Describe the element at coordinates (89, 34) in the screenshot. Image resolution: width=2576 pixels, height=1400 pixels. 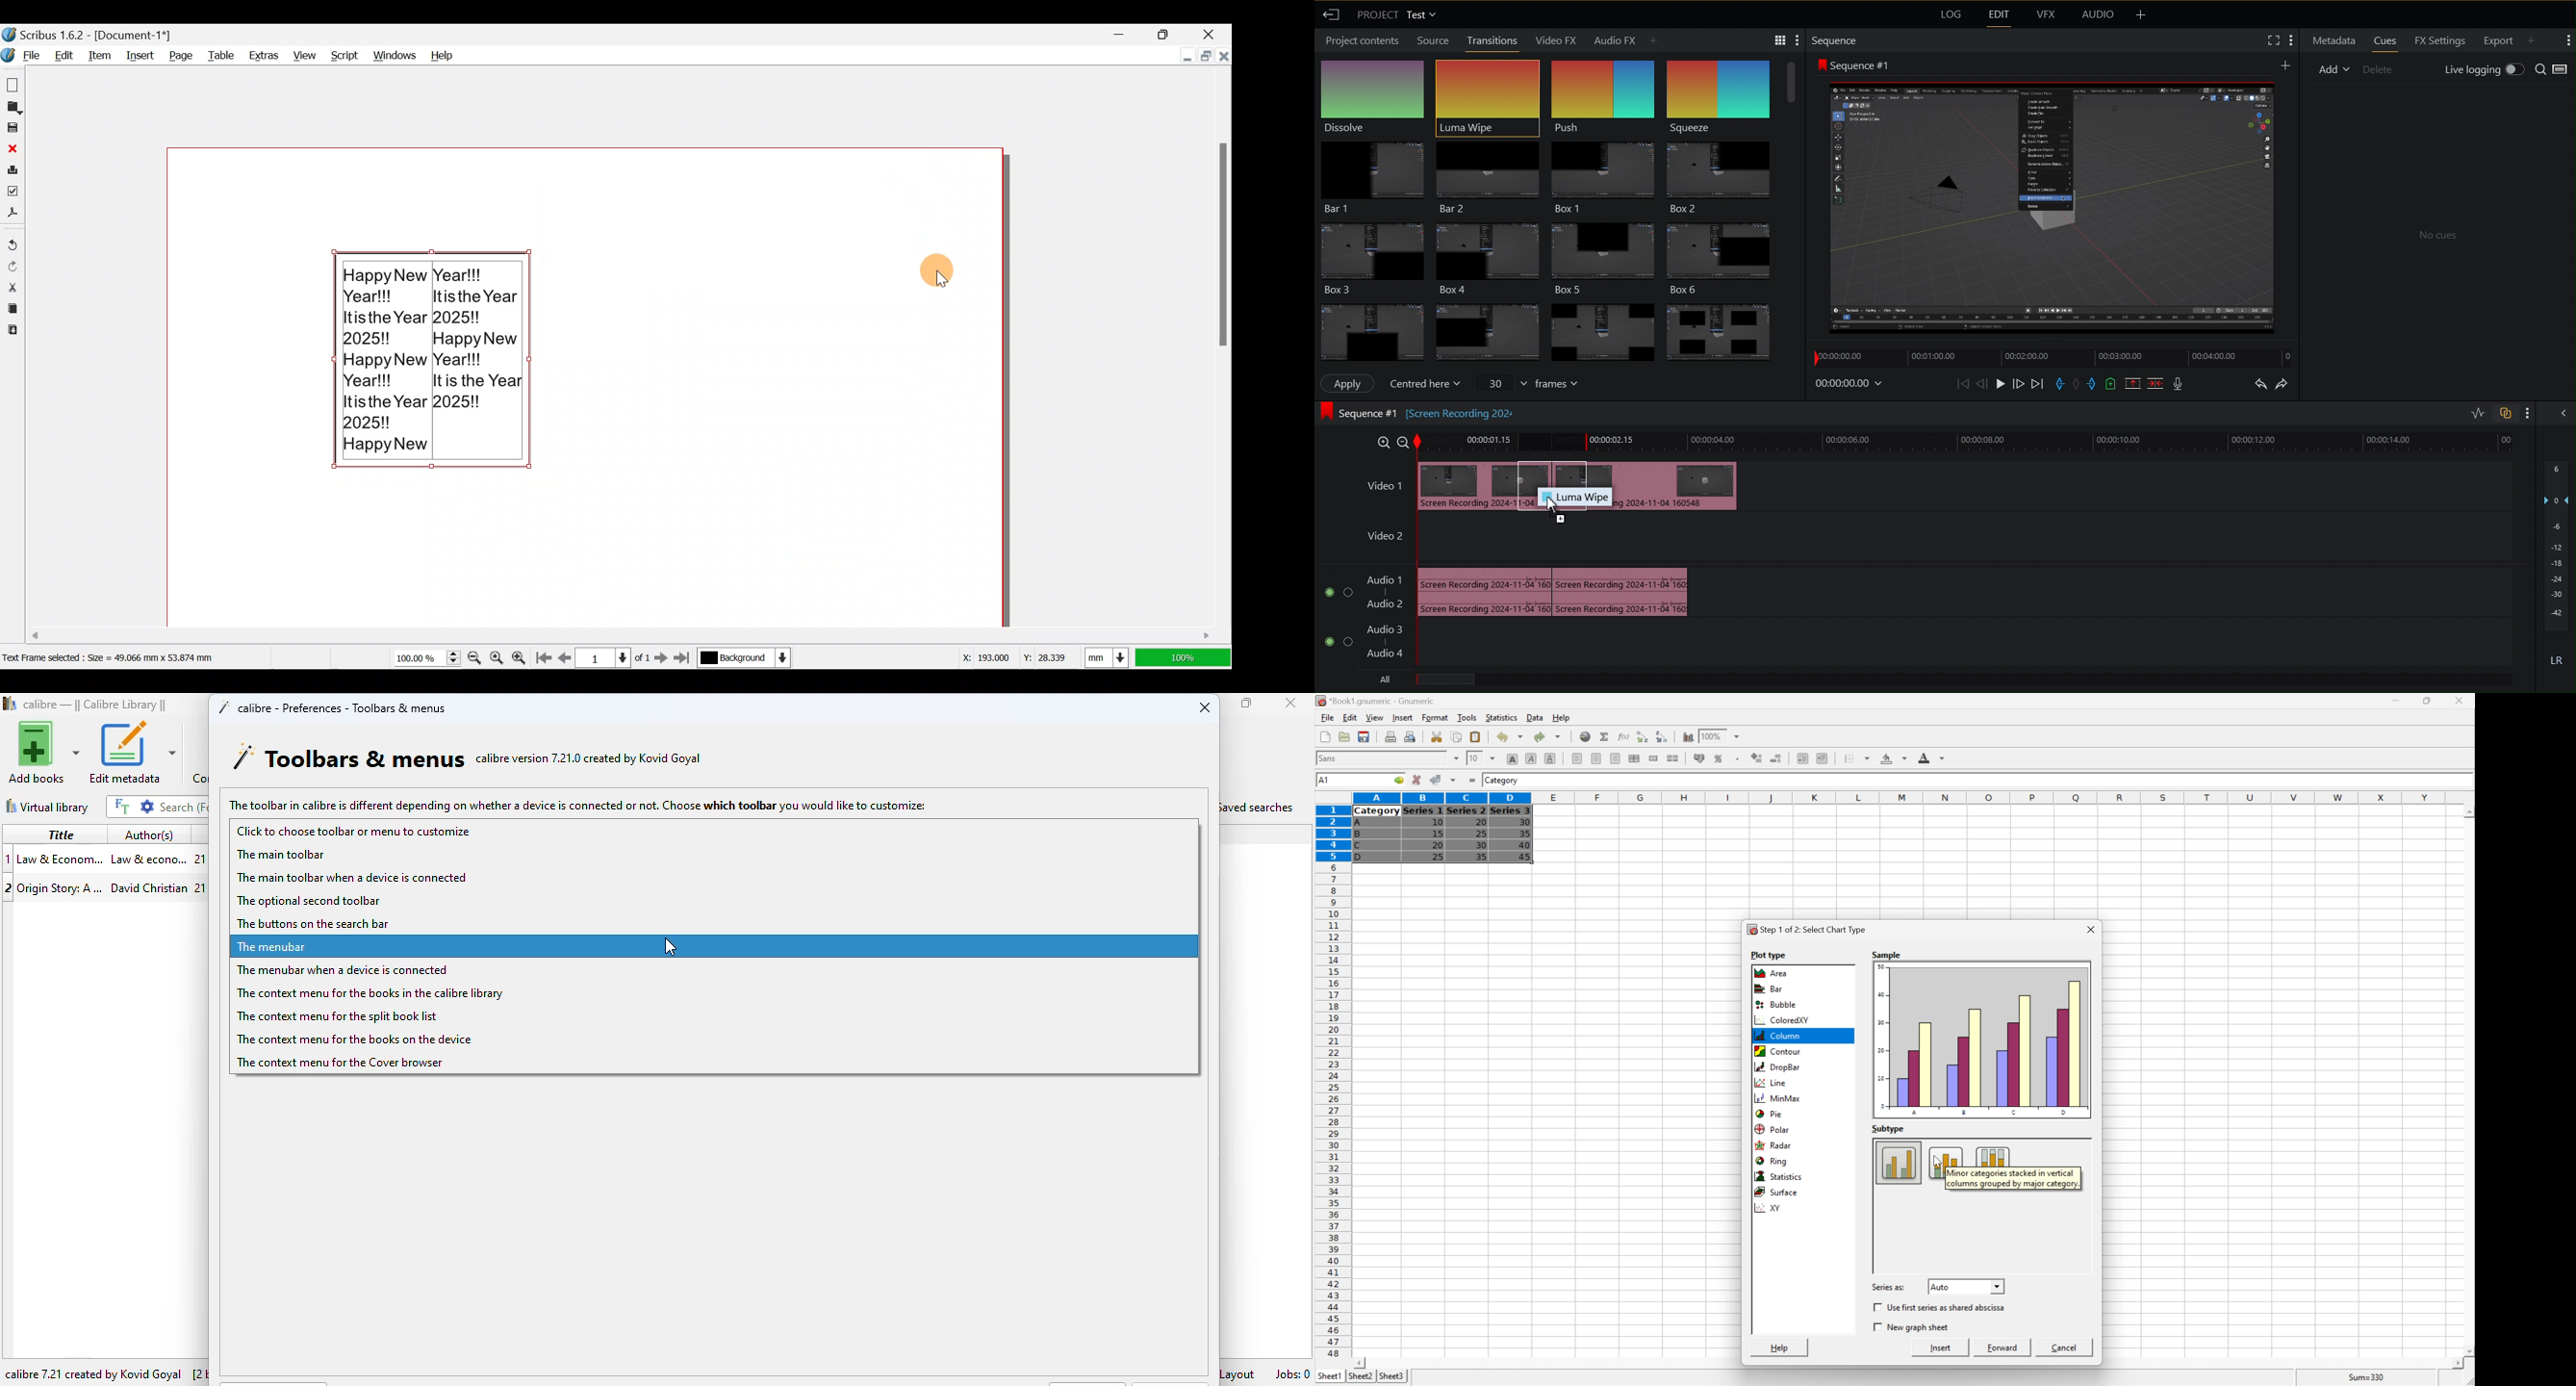
I see `Scribus 1.6.2` at that location.